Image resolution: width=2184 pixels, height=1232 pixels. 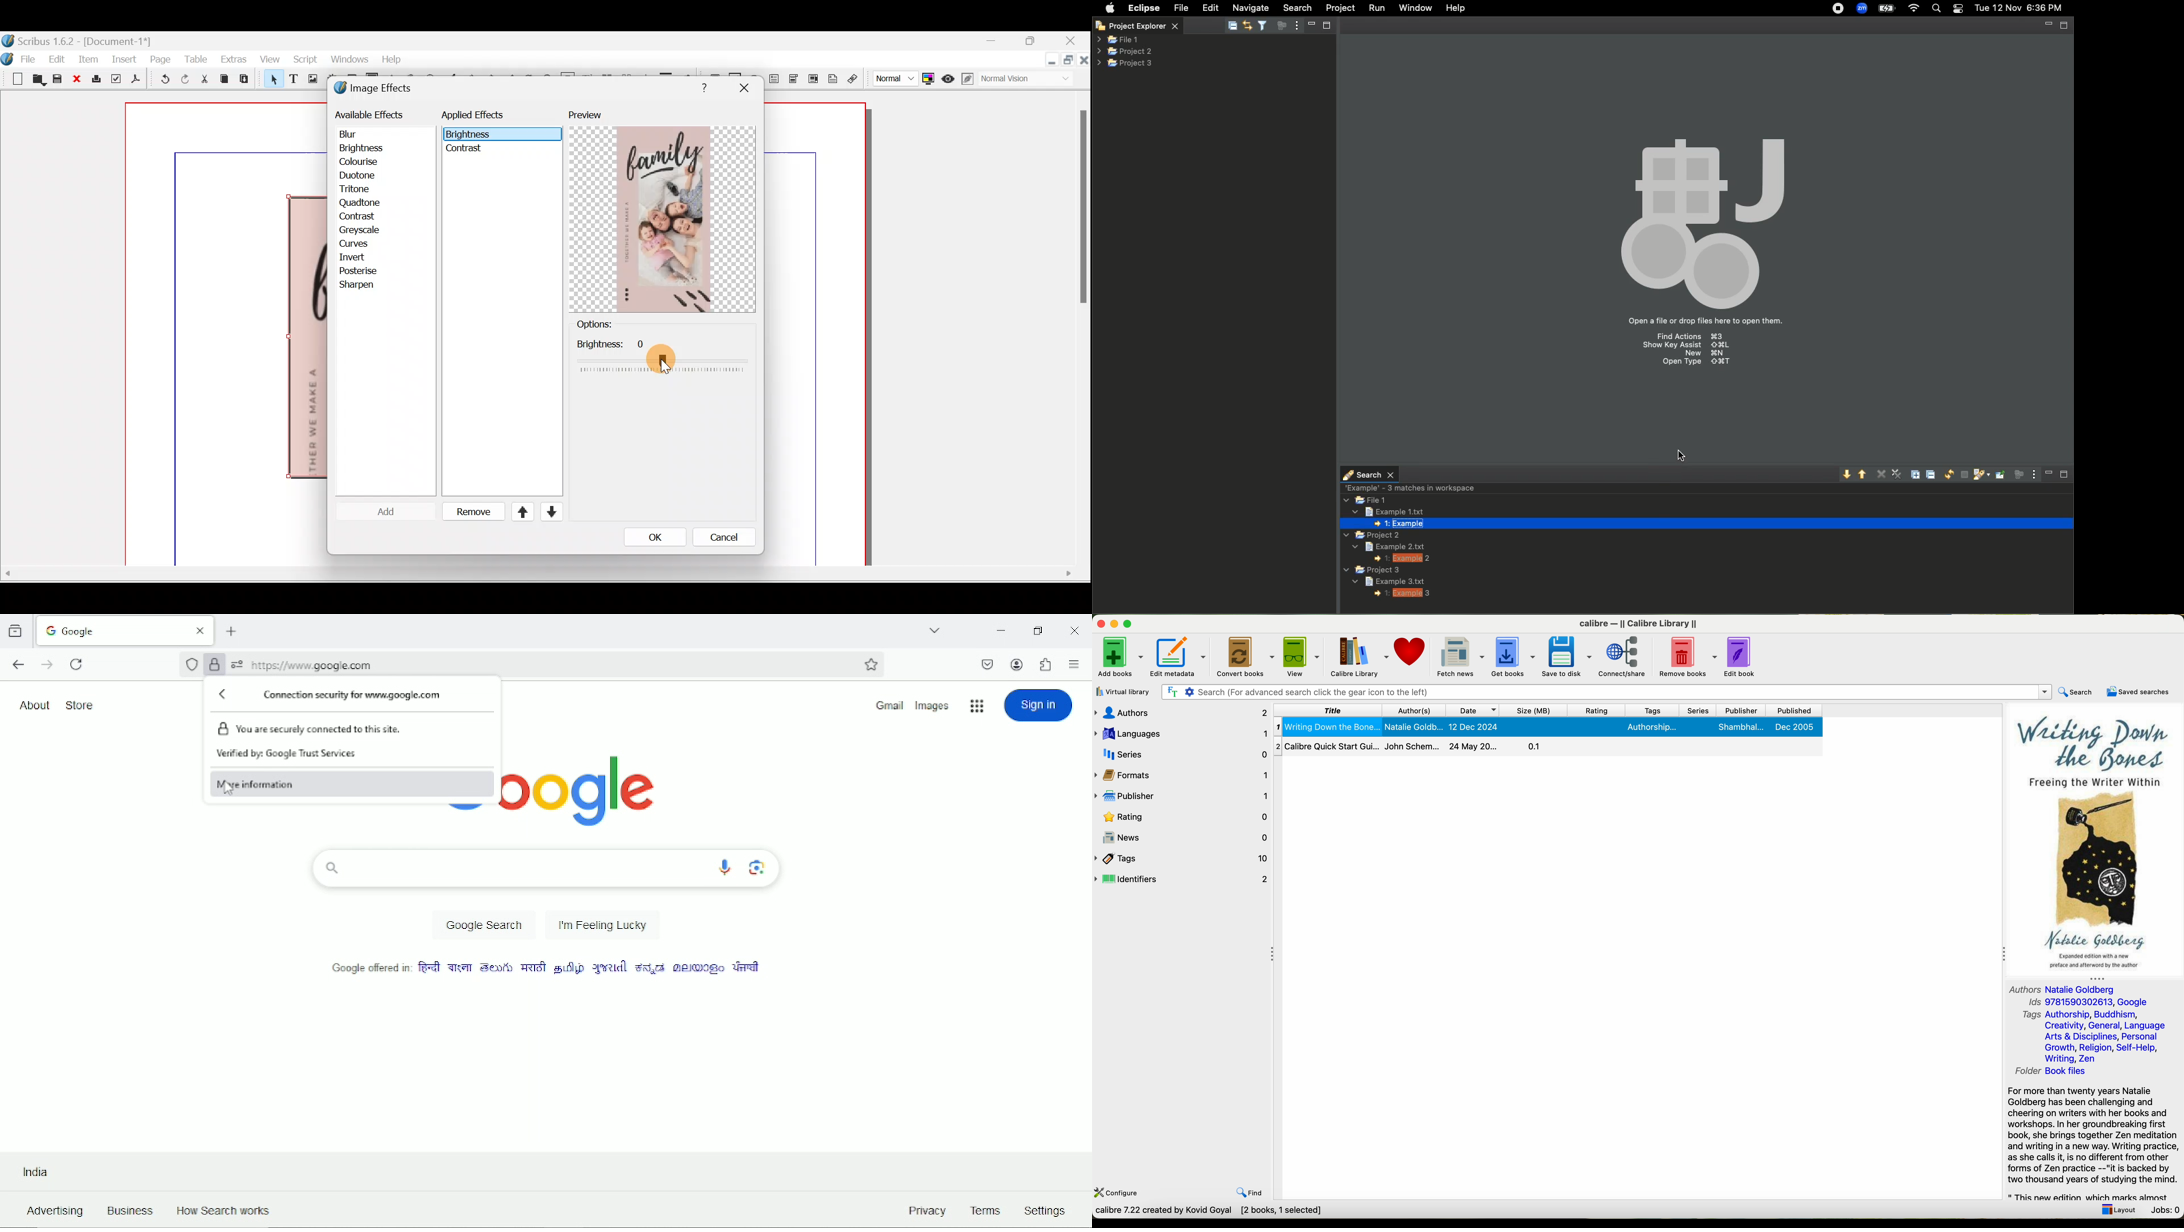 What do you see at coordinates (305, 61) in the screenshot?
I see `Script` at bounding box center [305, 61].